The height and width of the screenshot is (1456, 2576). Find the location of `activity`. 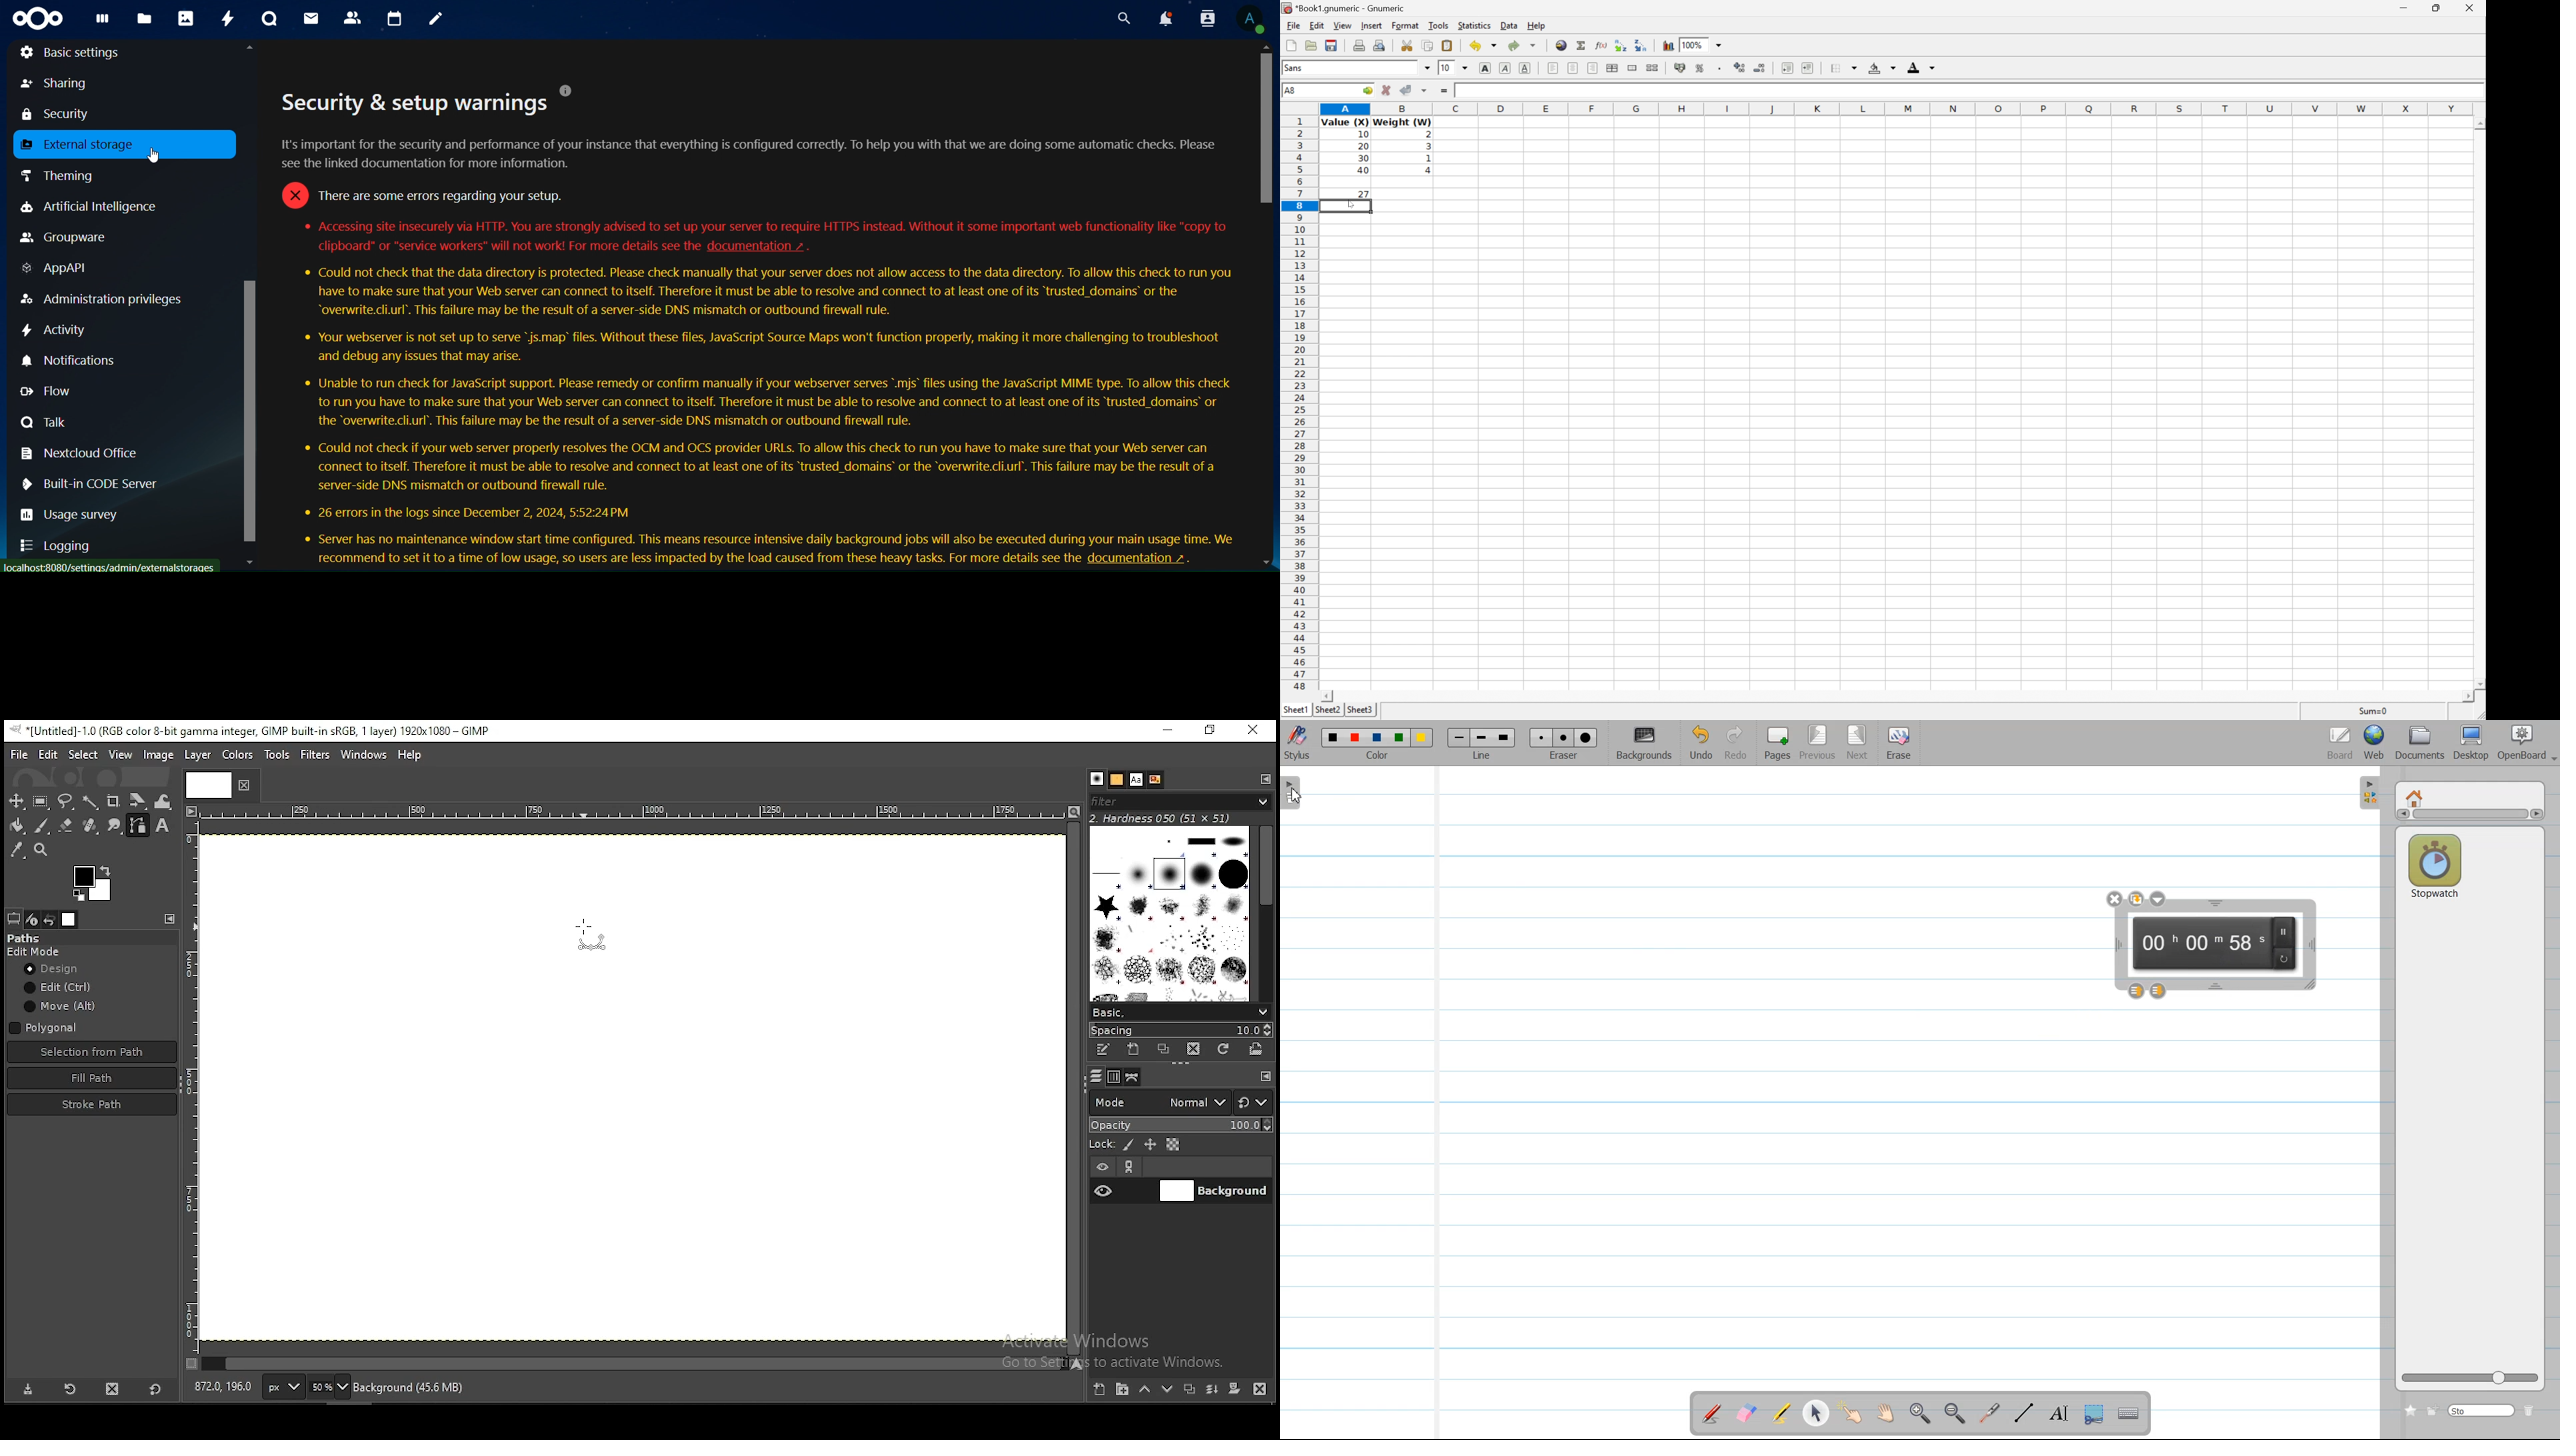

activity is located at coordinates (225, 19).